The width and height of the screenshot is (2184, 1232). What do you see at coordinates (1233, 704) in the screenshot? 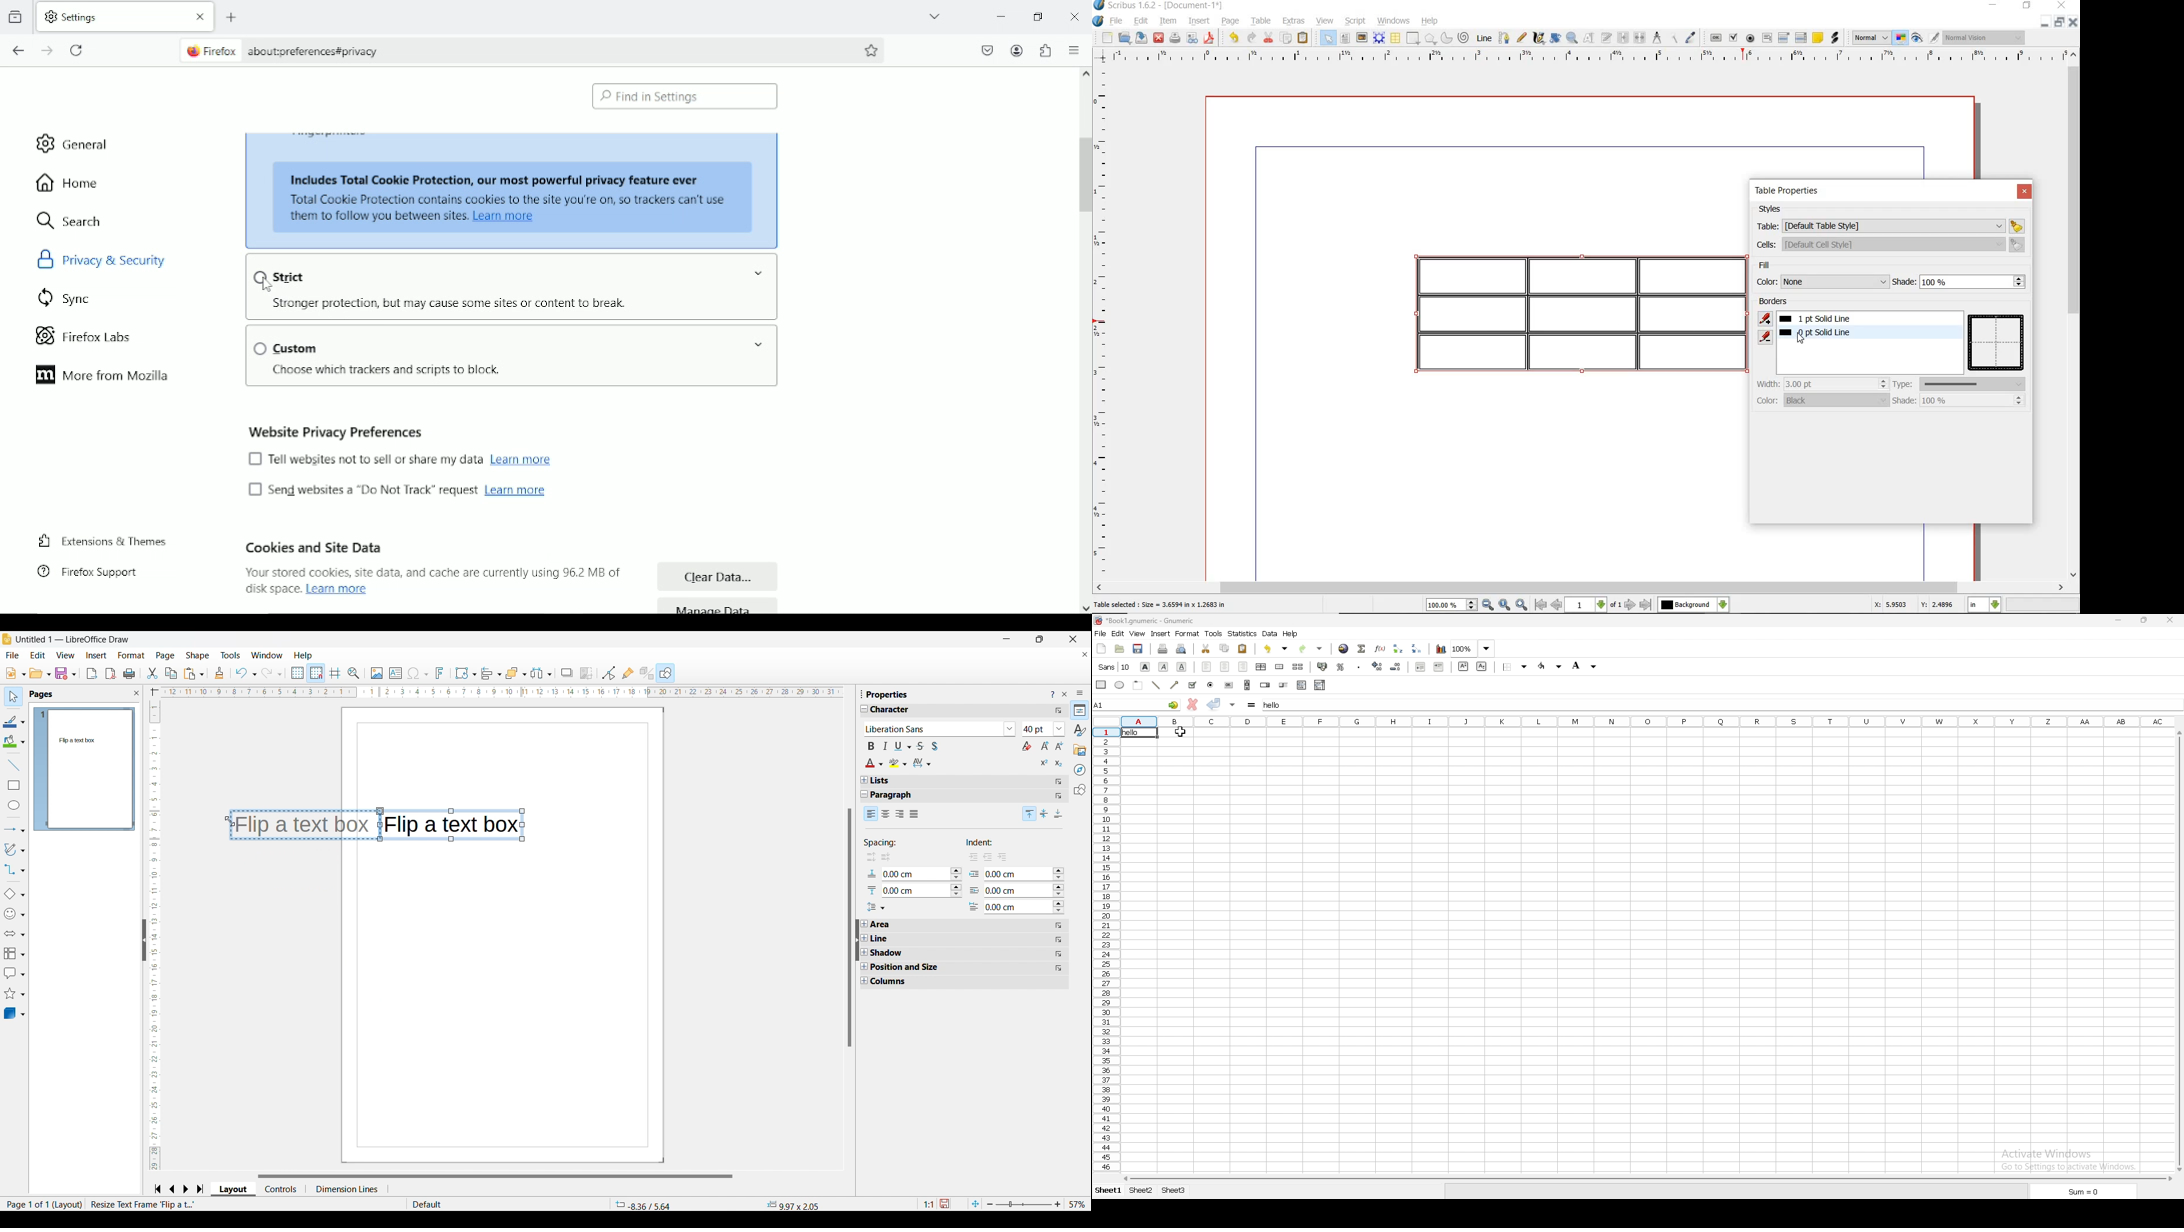
I see `accept change in multiple cells` at bounding box center [1233, 704].